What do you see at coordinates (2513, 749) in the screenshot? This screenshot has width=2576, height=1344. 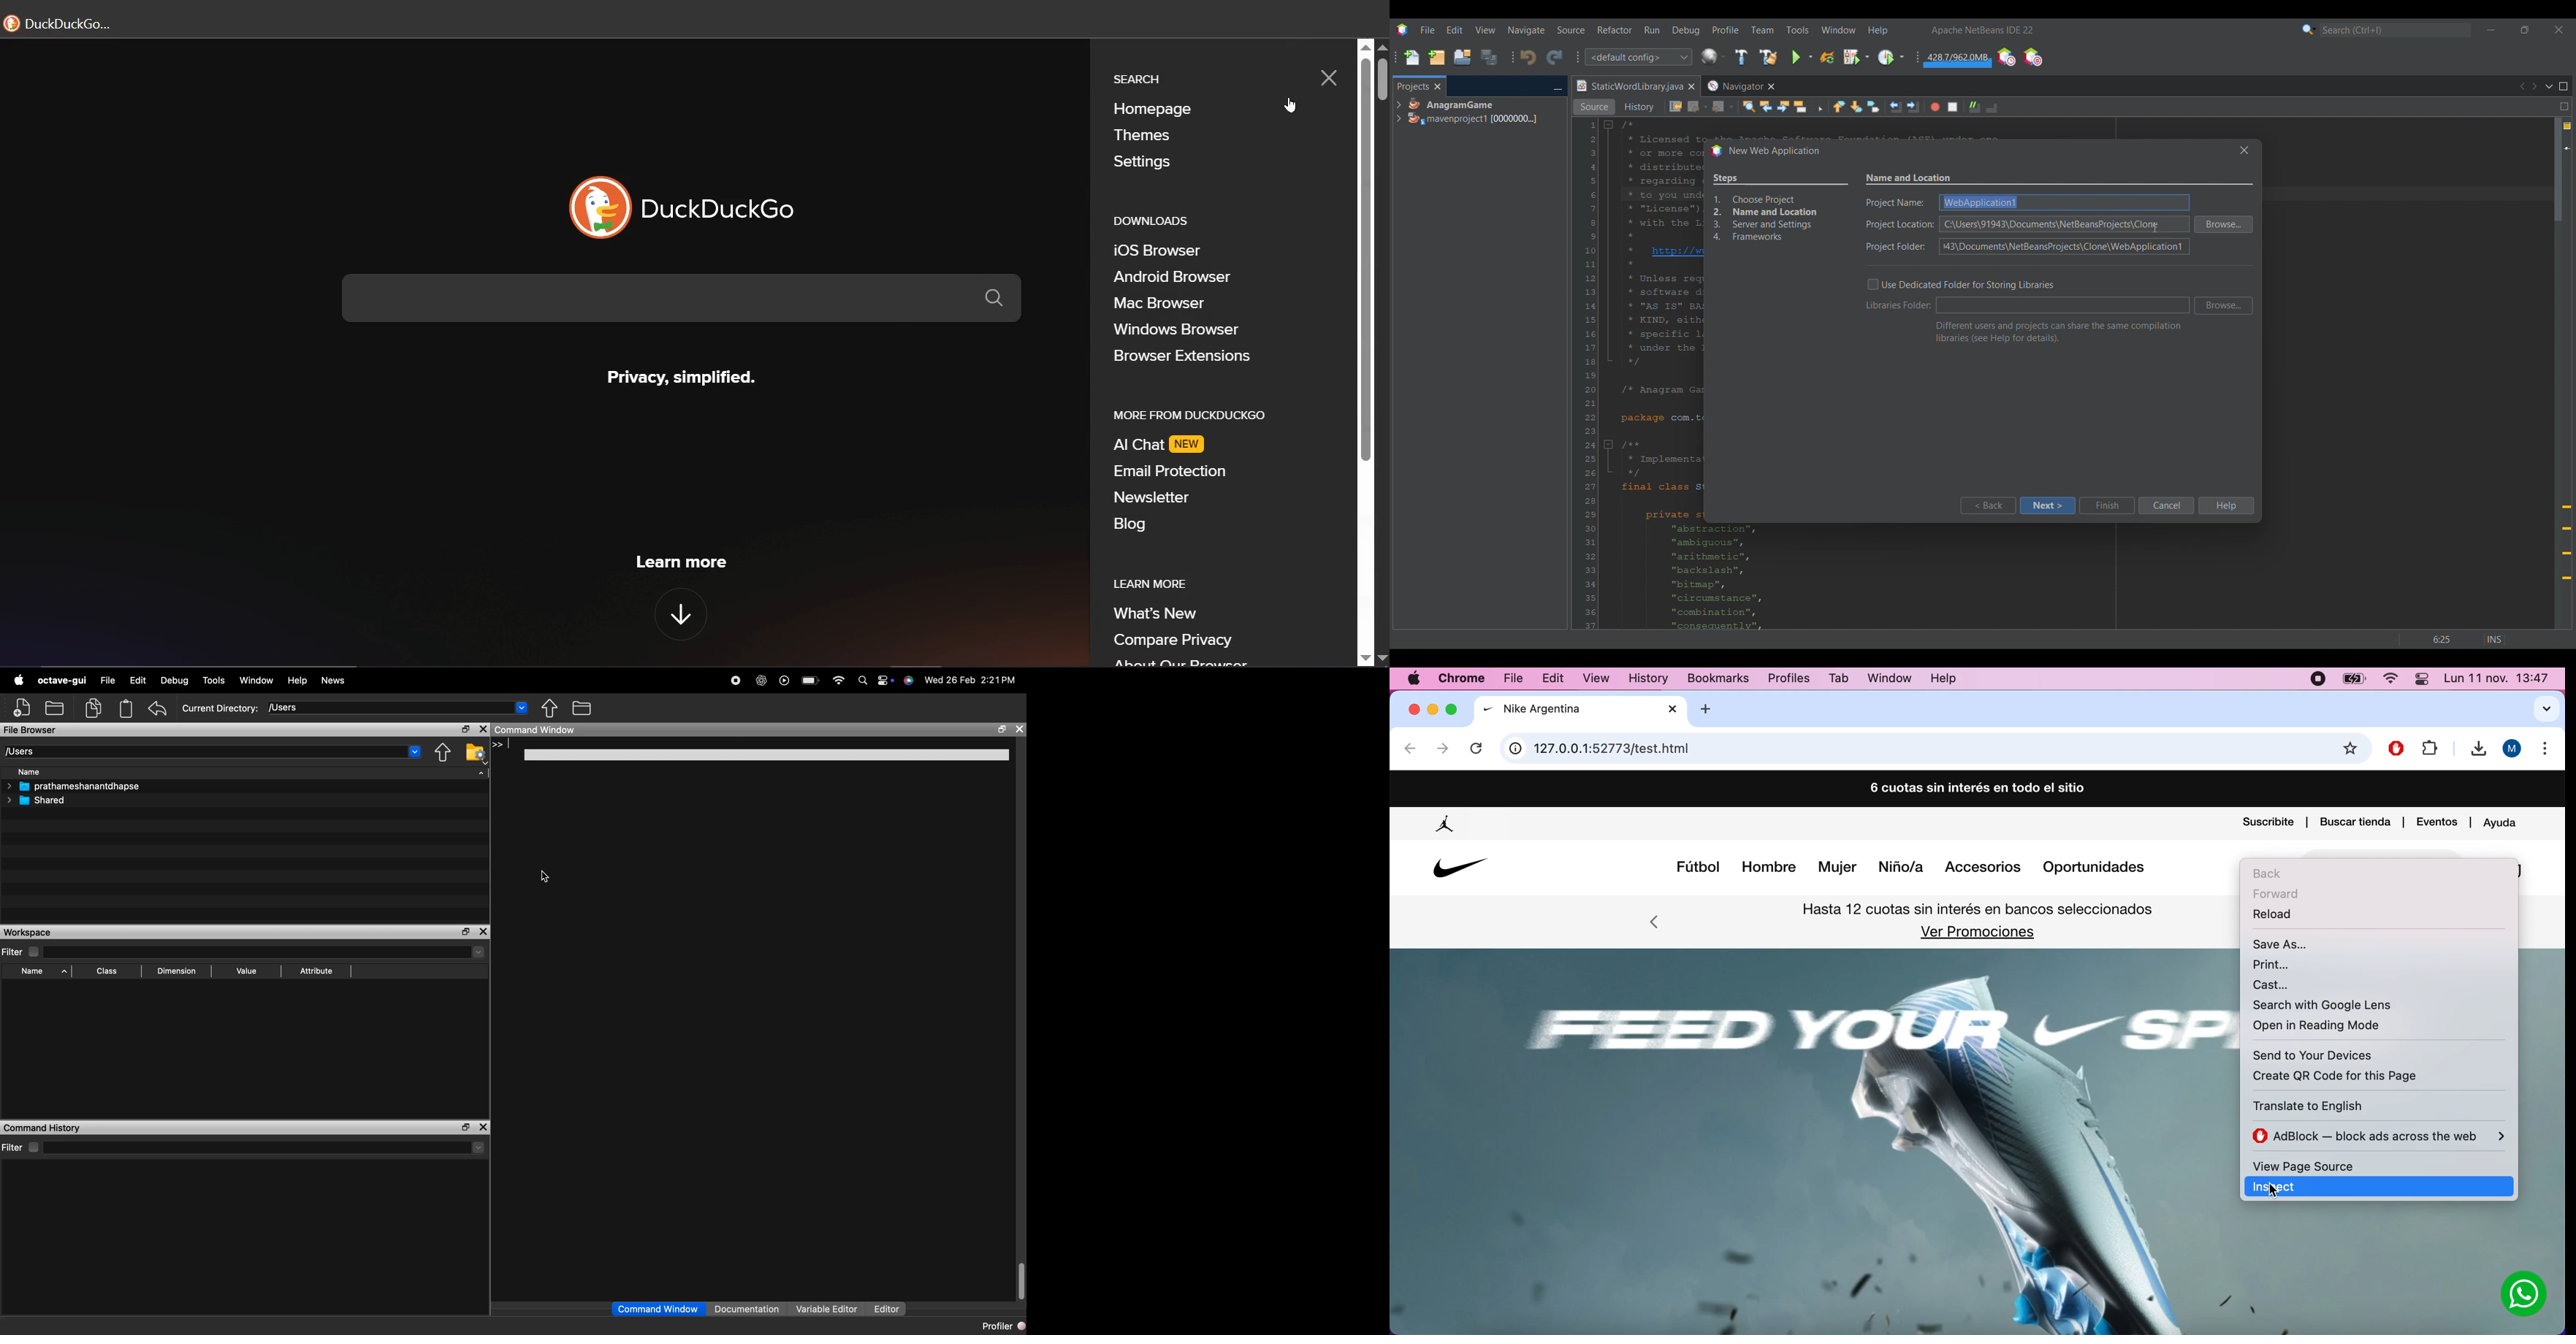 I see `user` at bounding box center [2513, 749].